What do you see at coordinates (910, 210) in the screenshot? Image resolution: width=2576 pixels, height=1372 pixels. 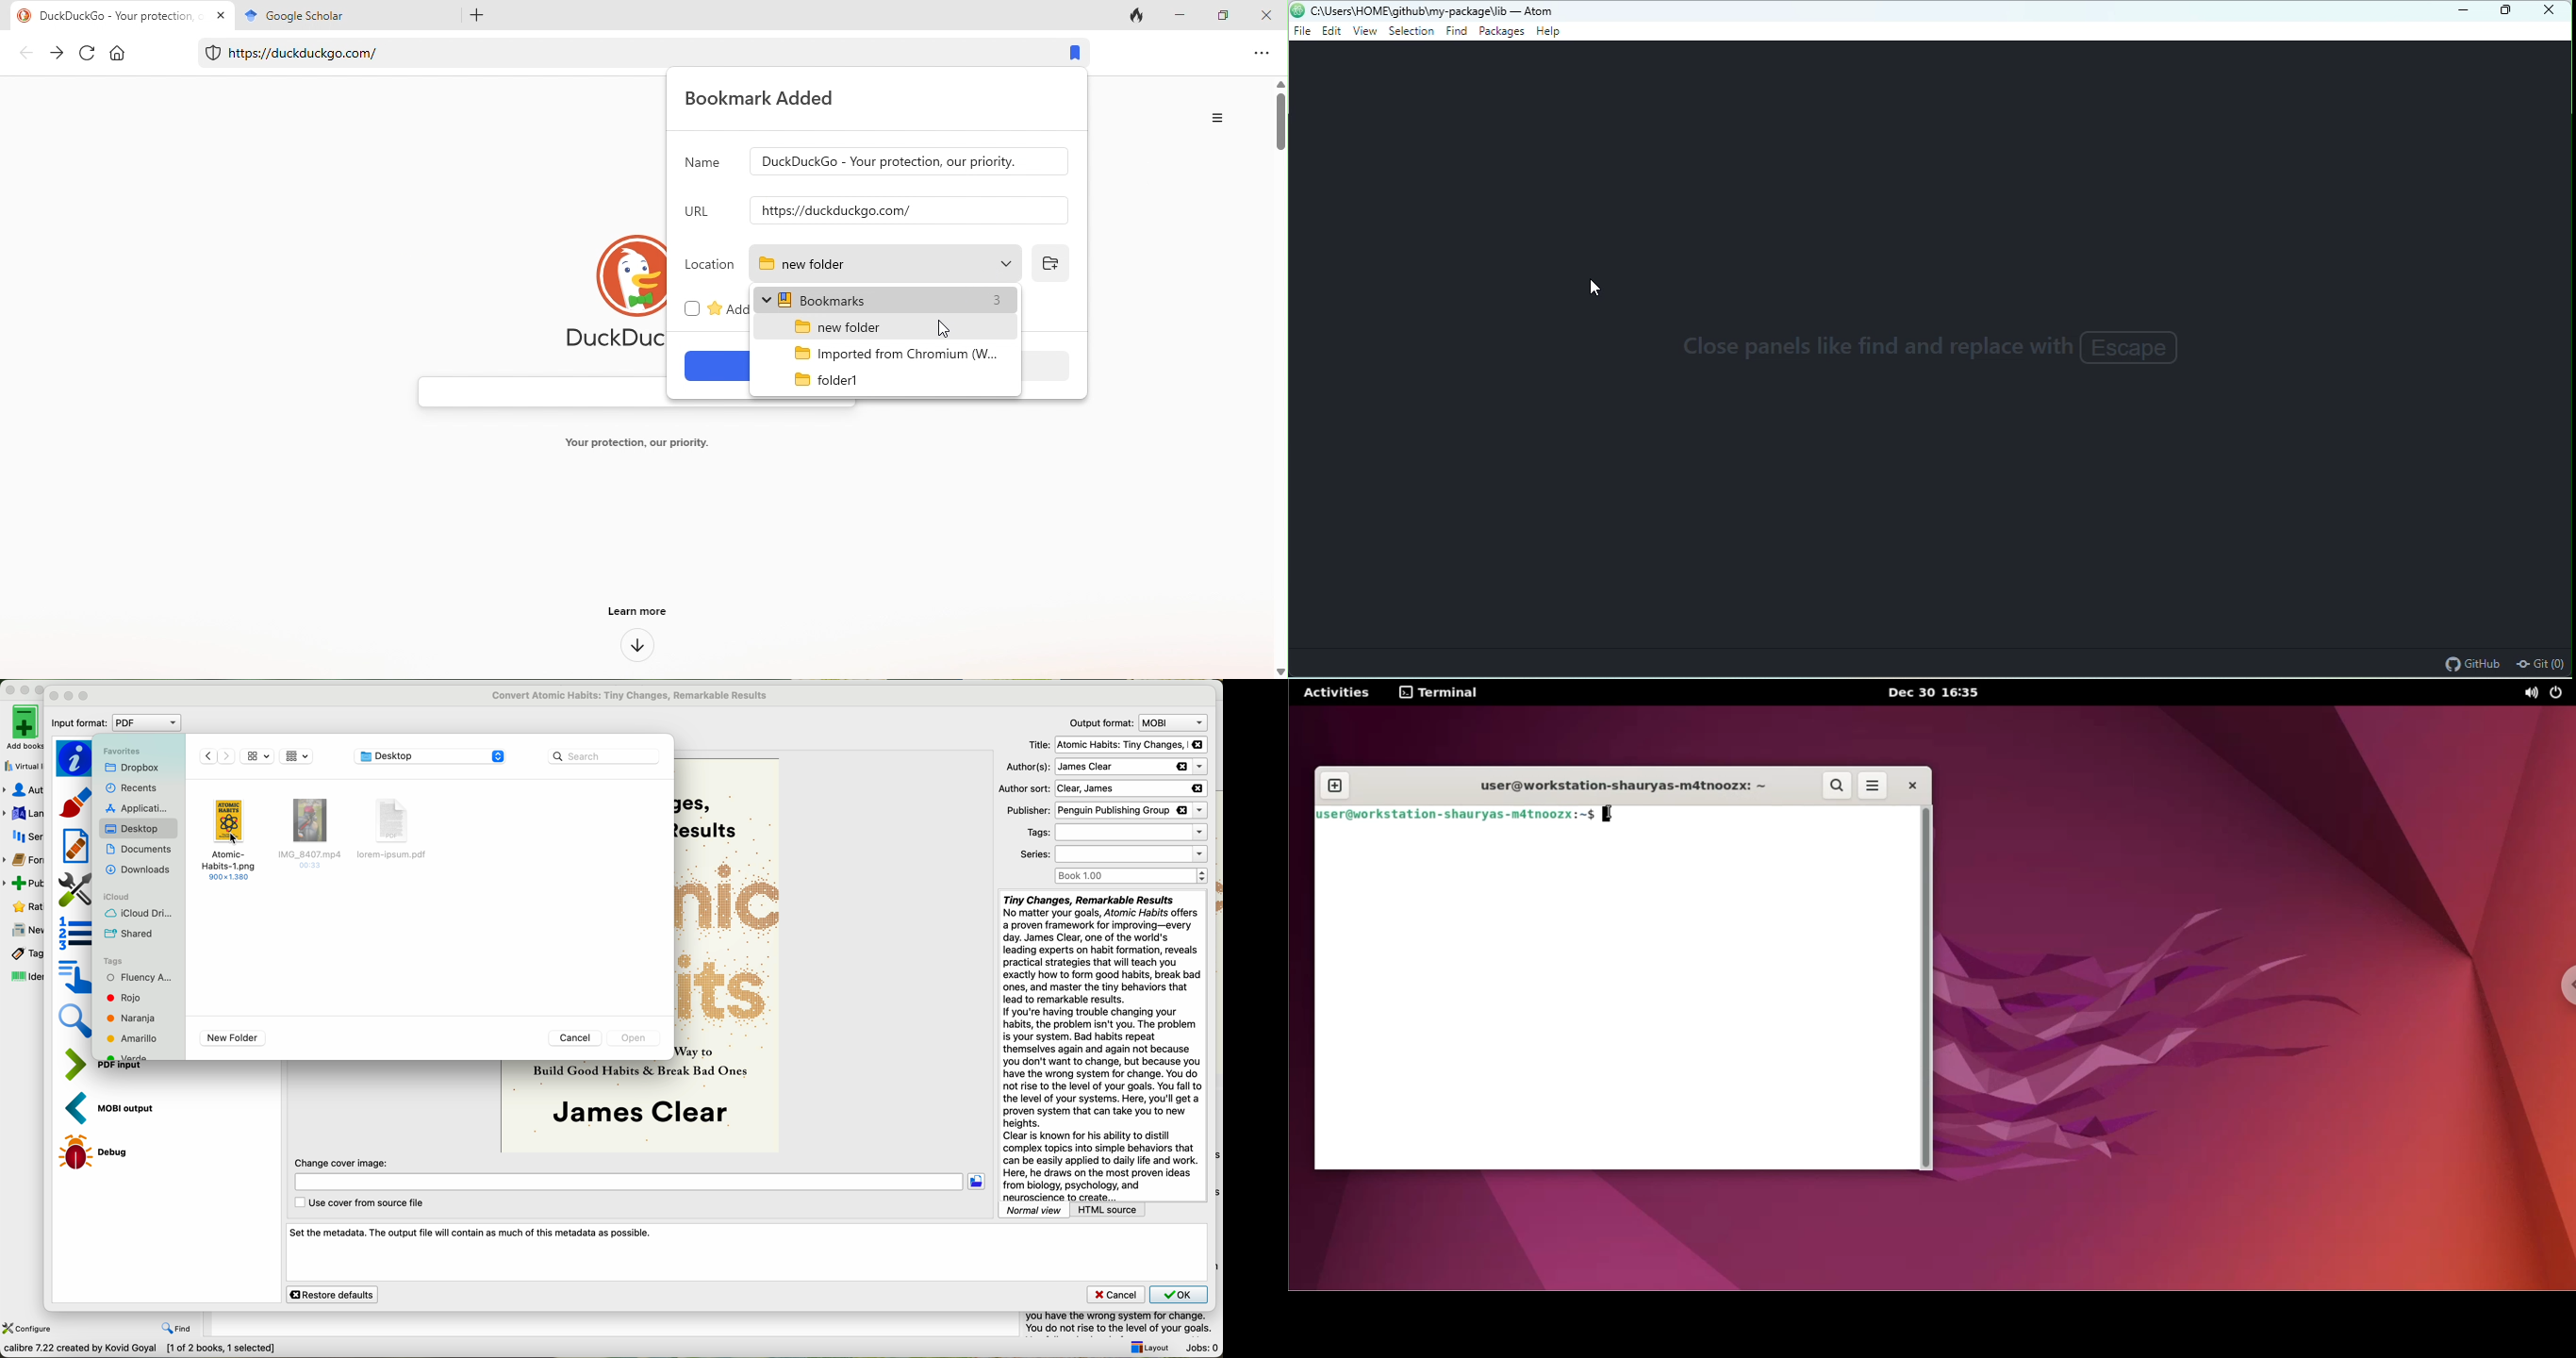 I see `input url` at bounding box center [910, 210].